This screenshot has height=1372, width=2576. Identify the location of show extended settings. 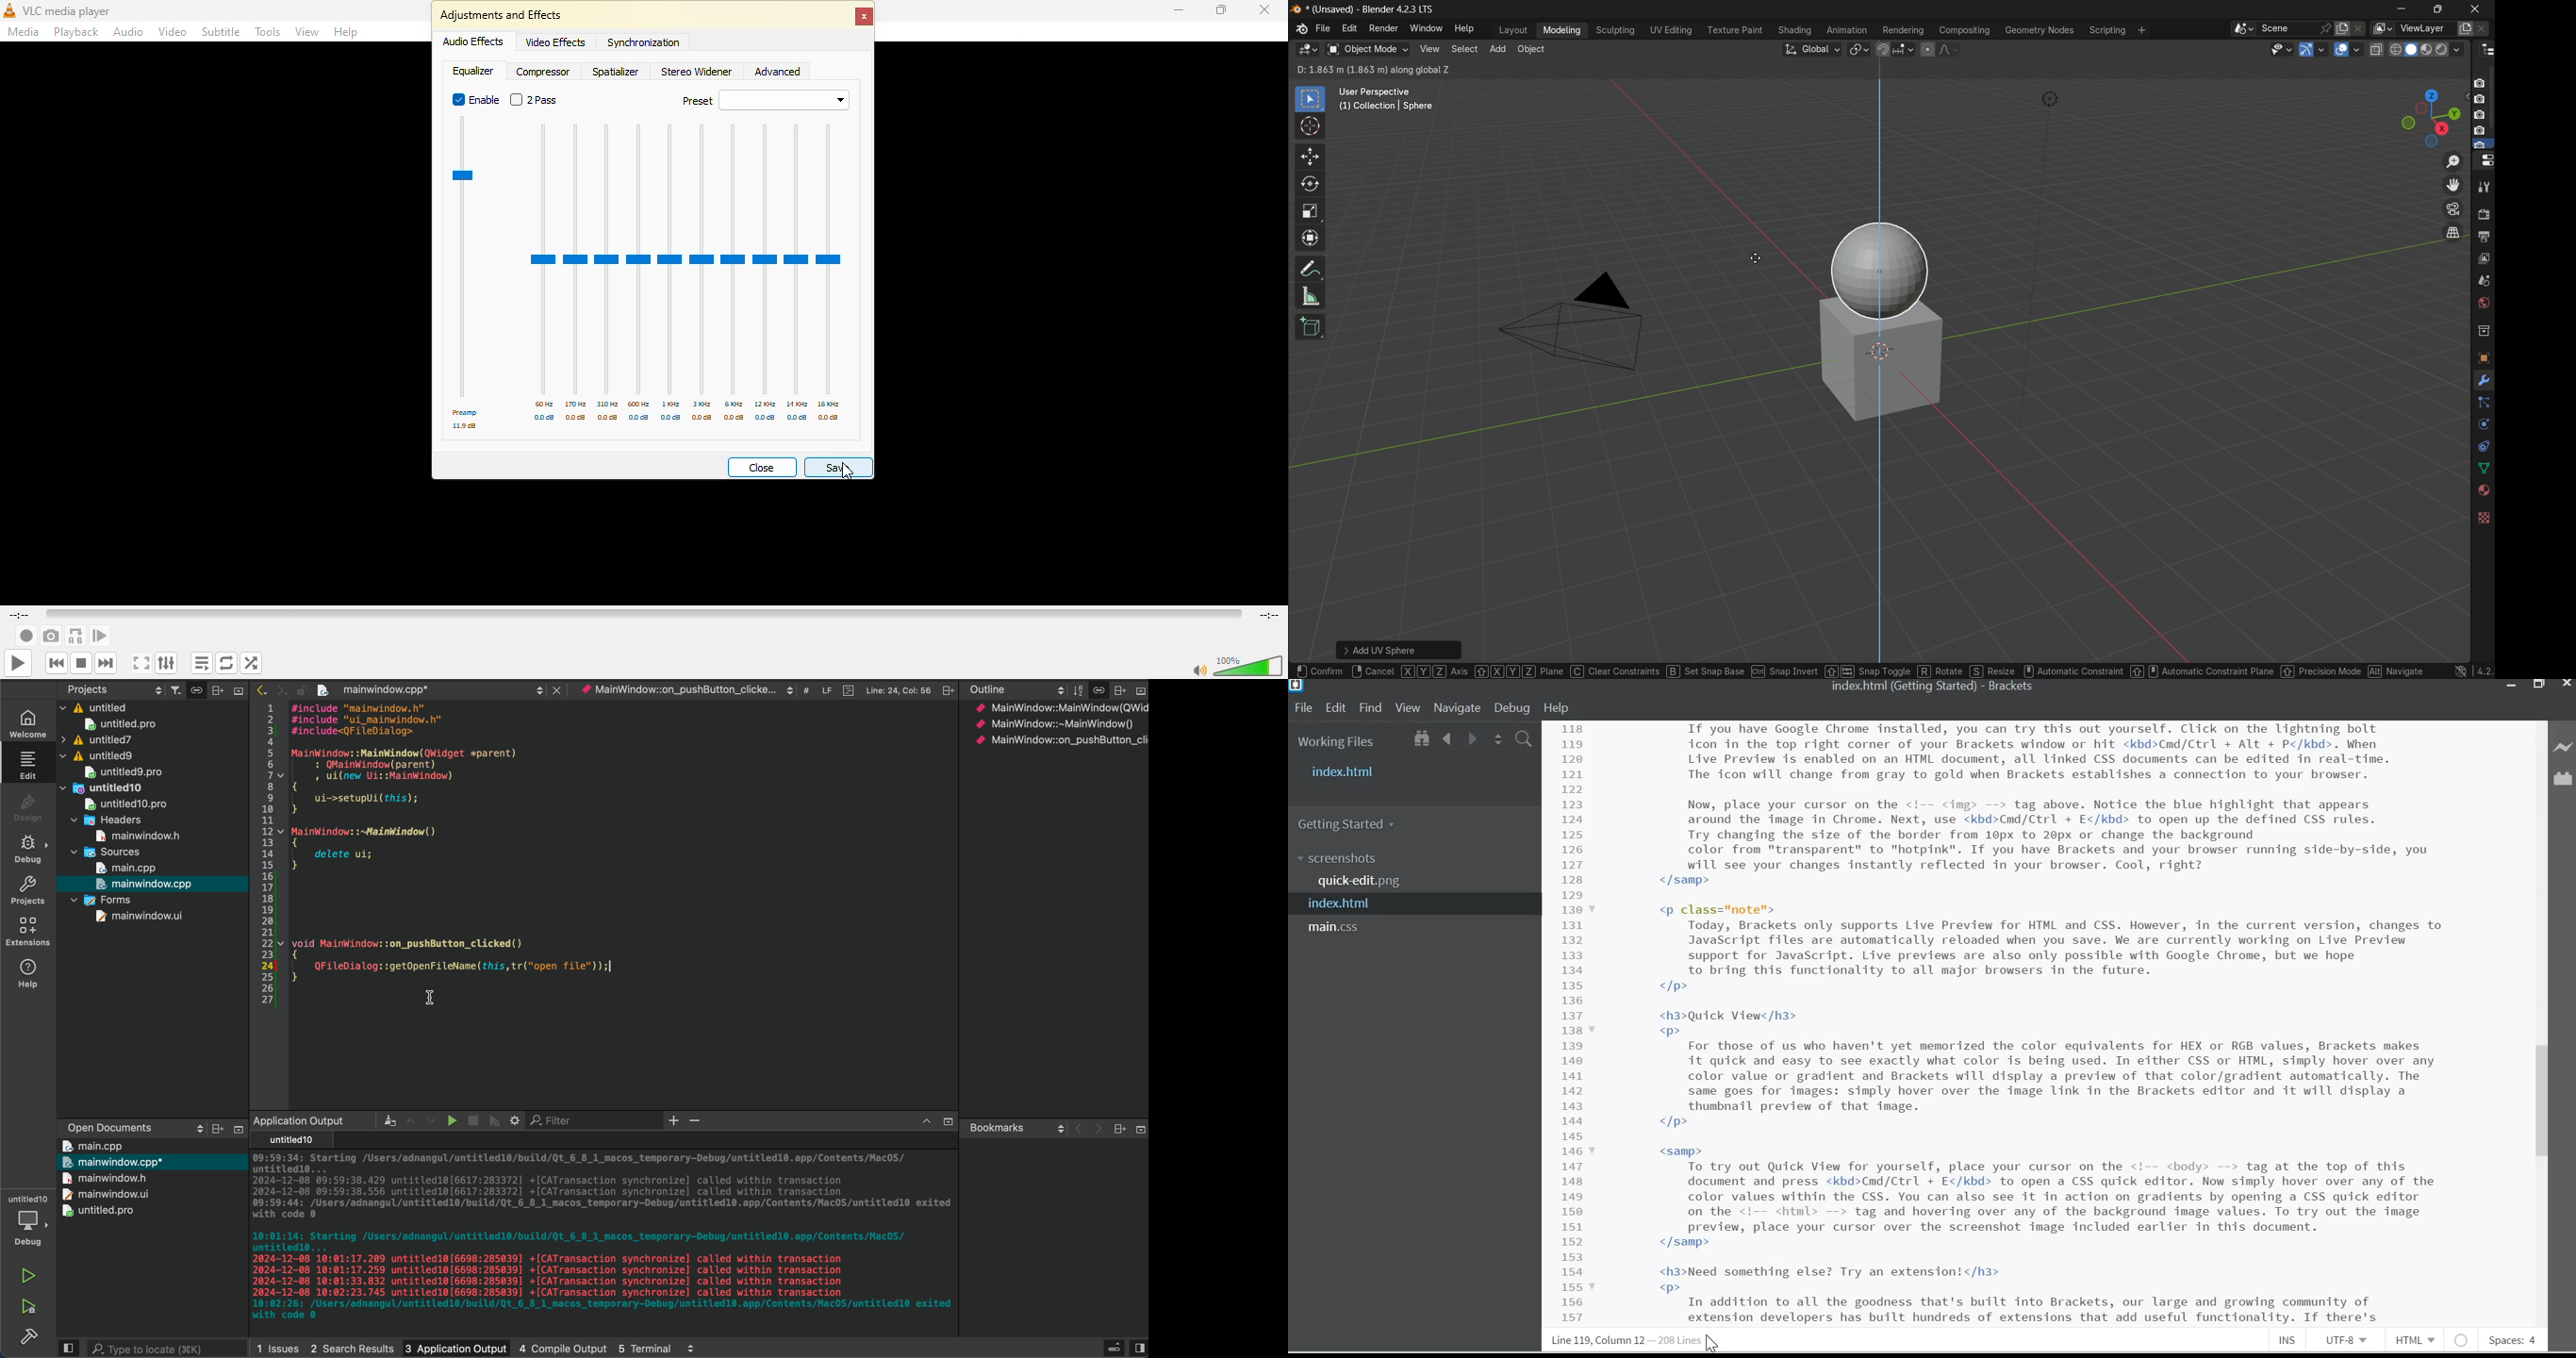
(166, 663).